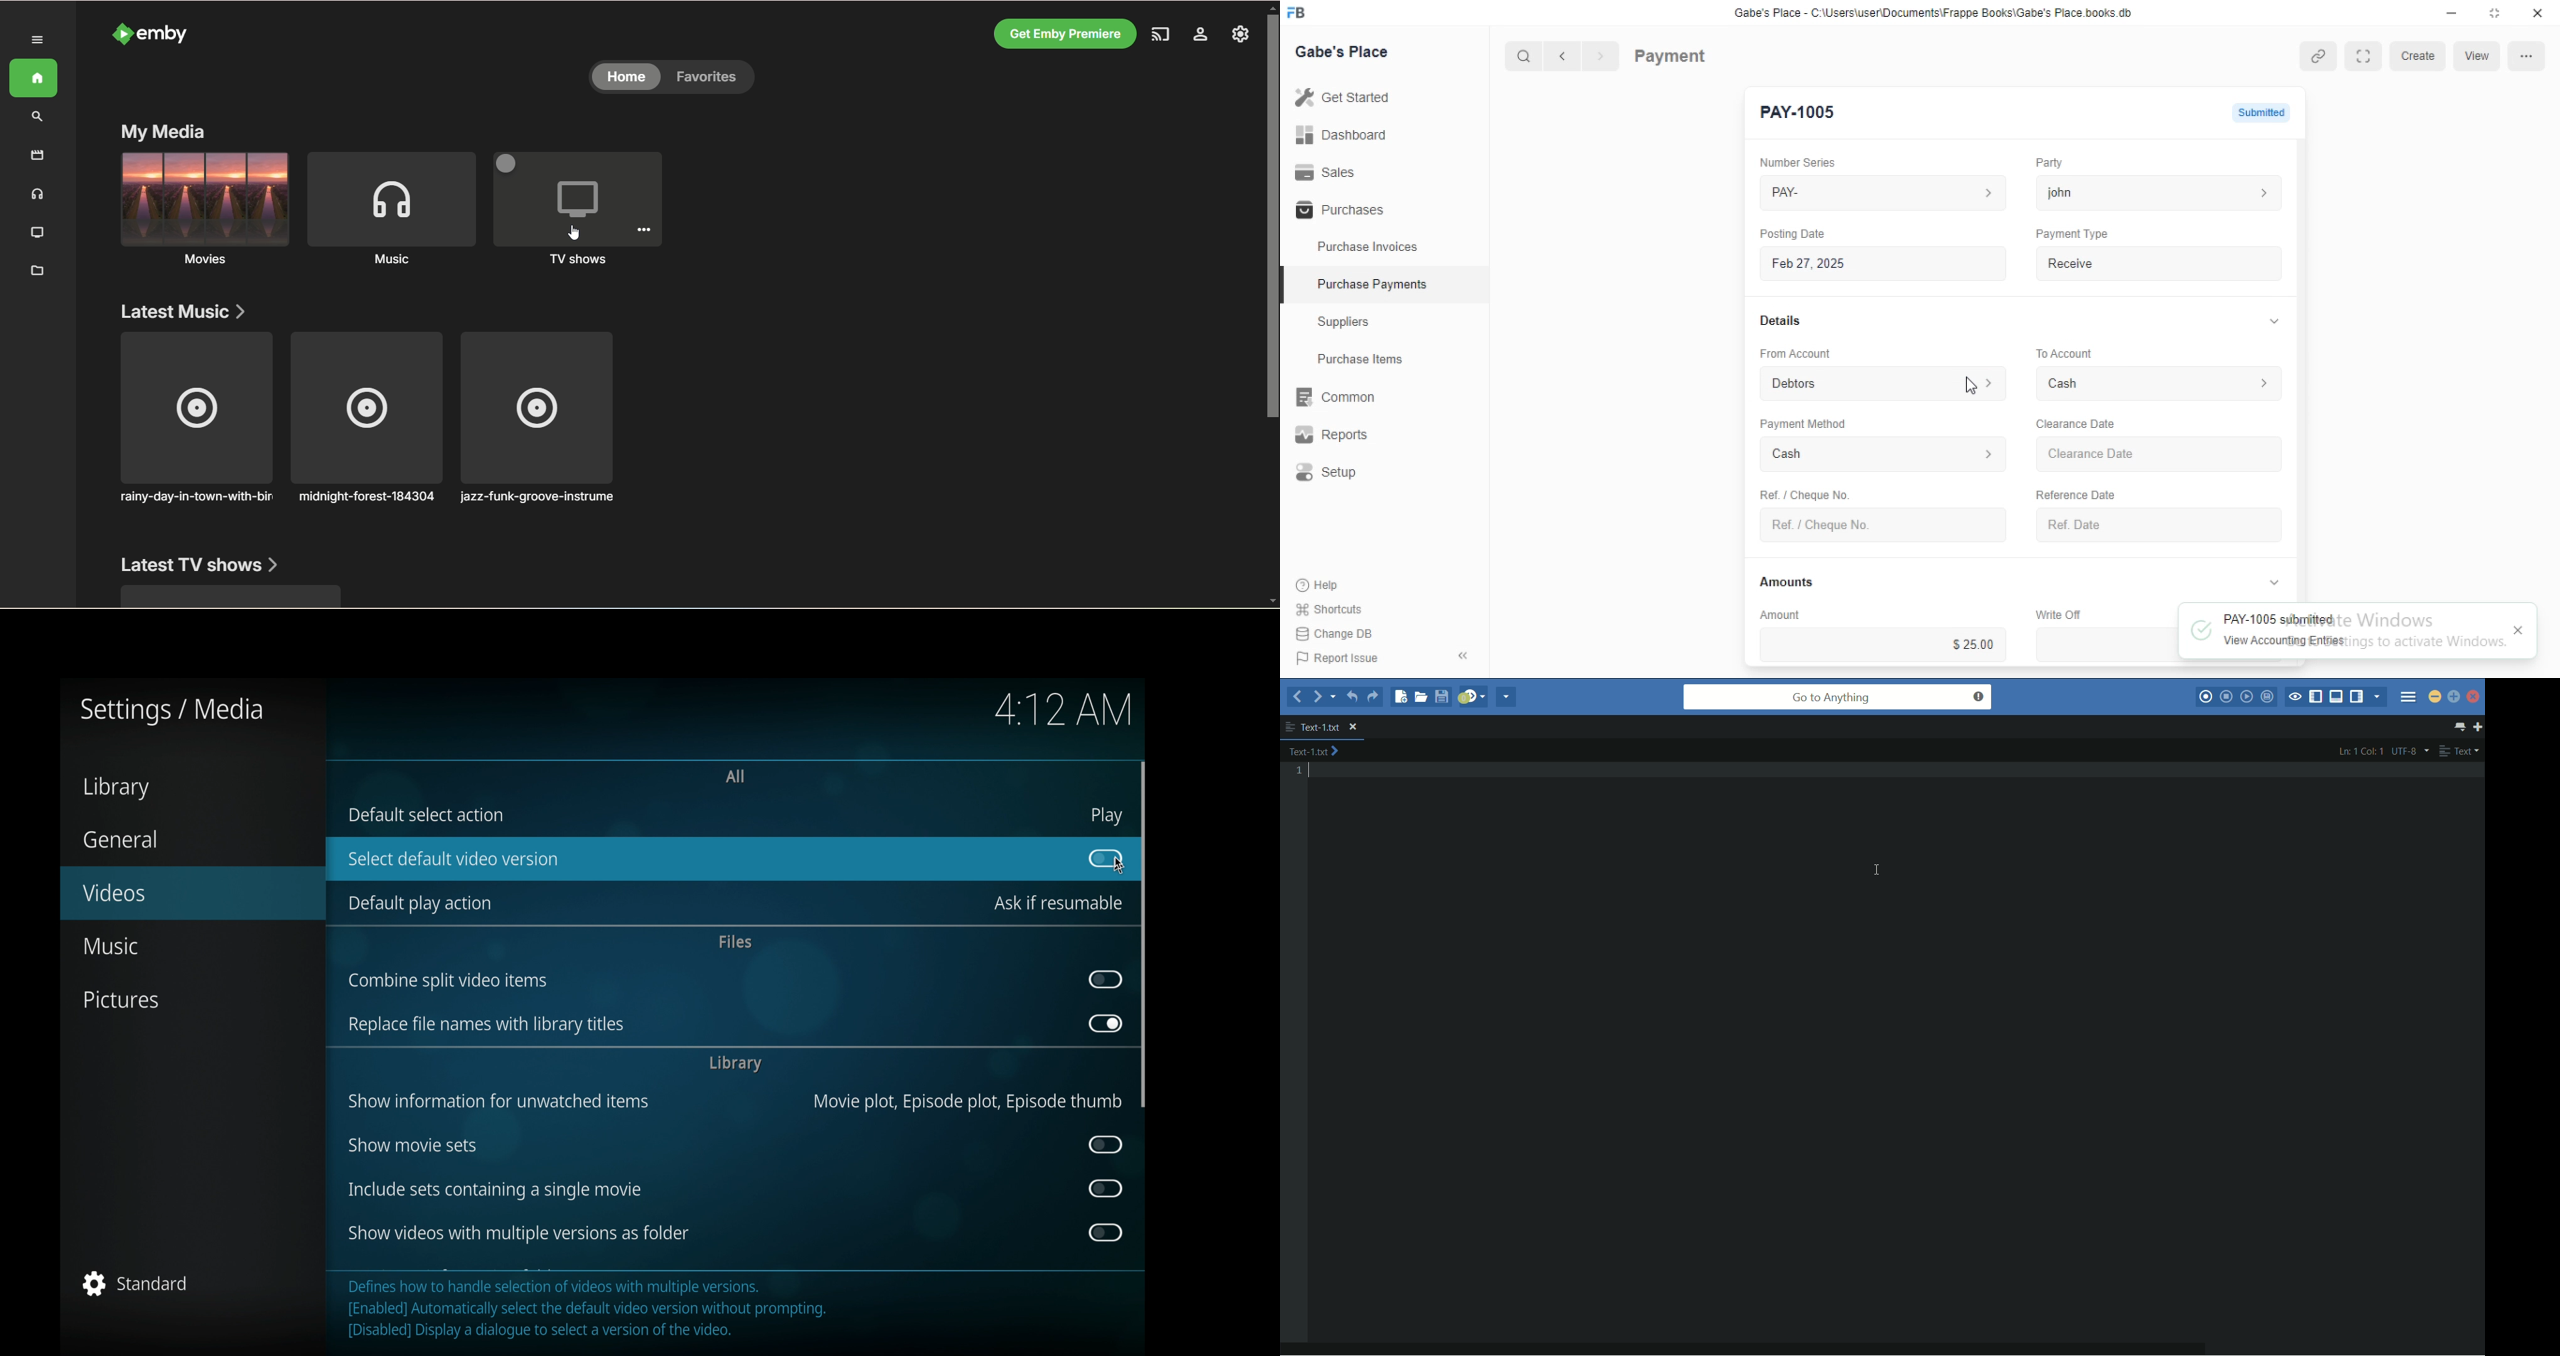  Describe the element at coordinates (1302, 13) in the screenshot. I see `logo` at that location.